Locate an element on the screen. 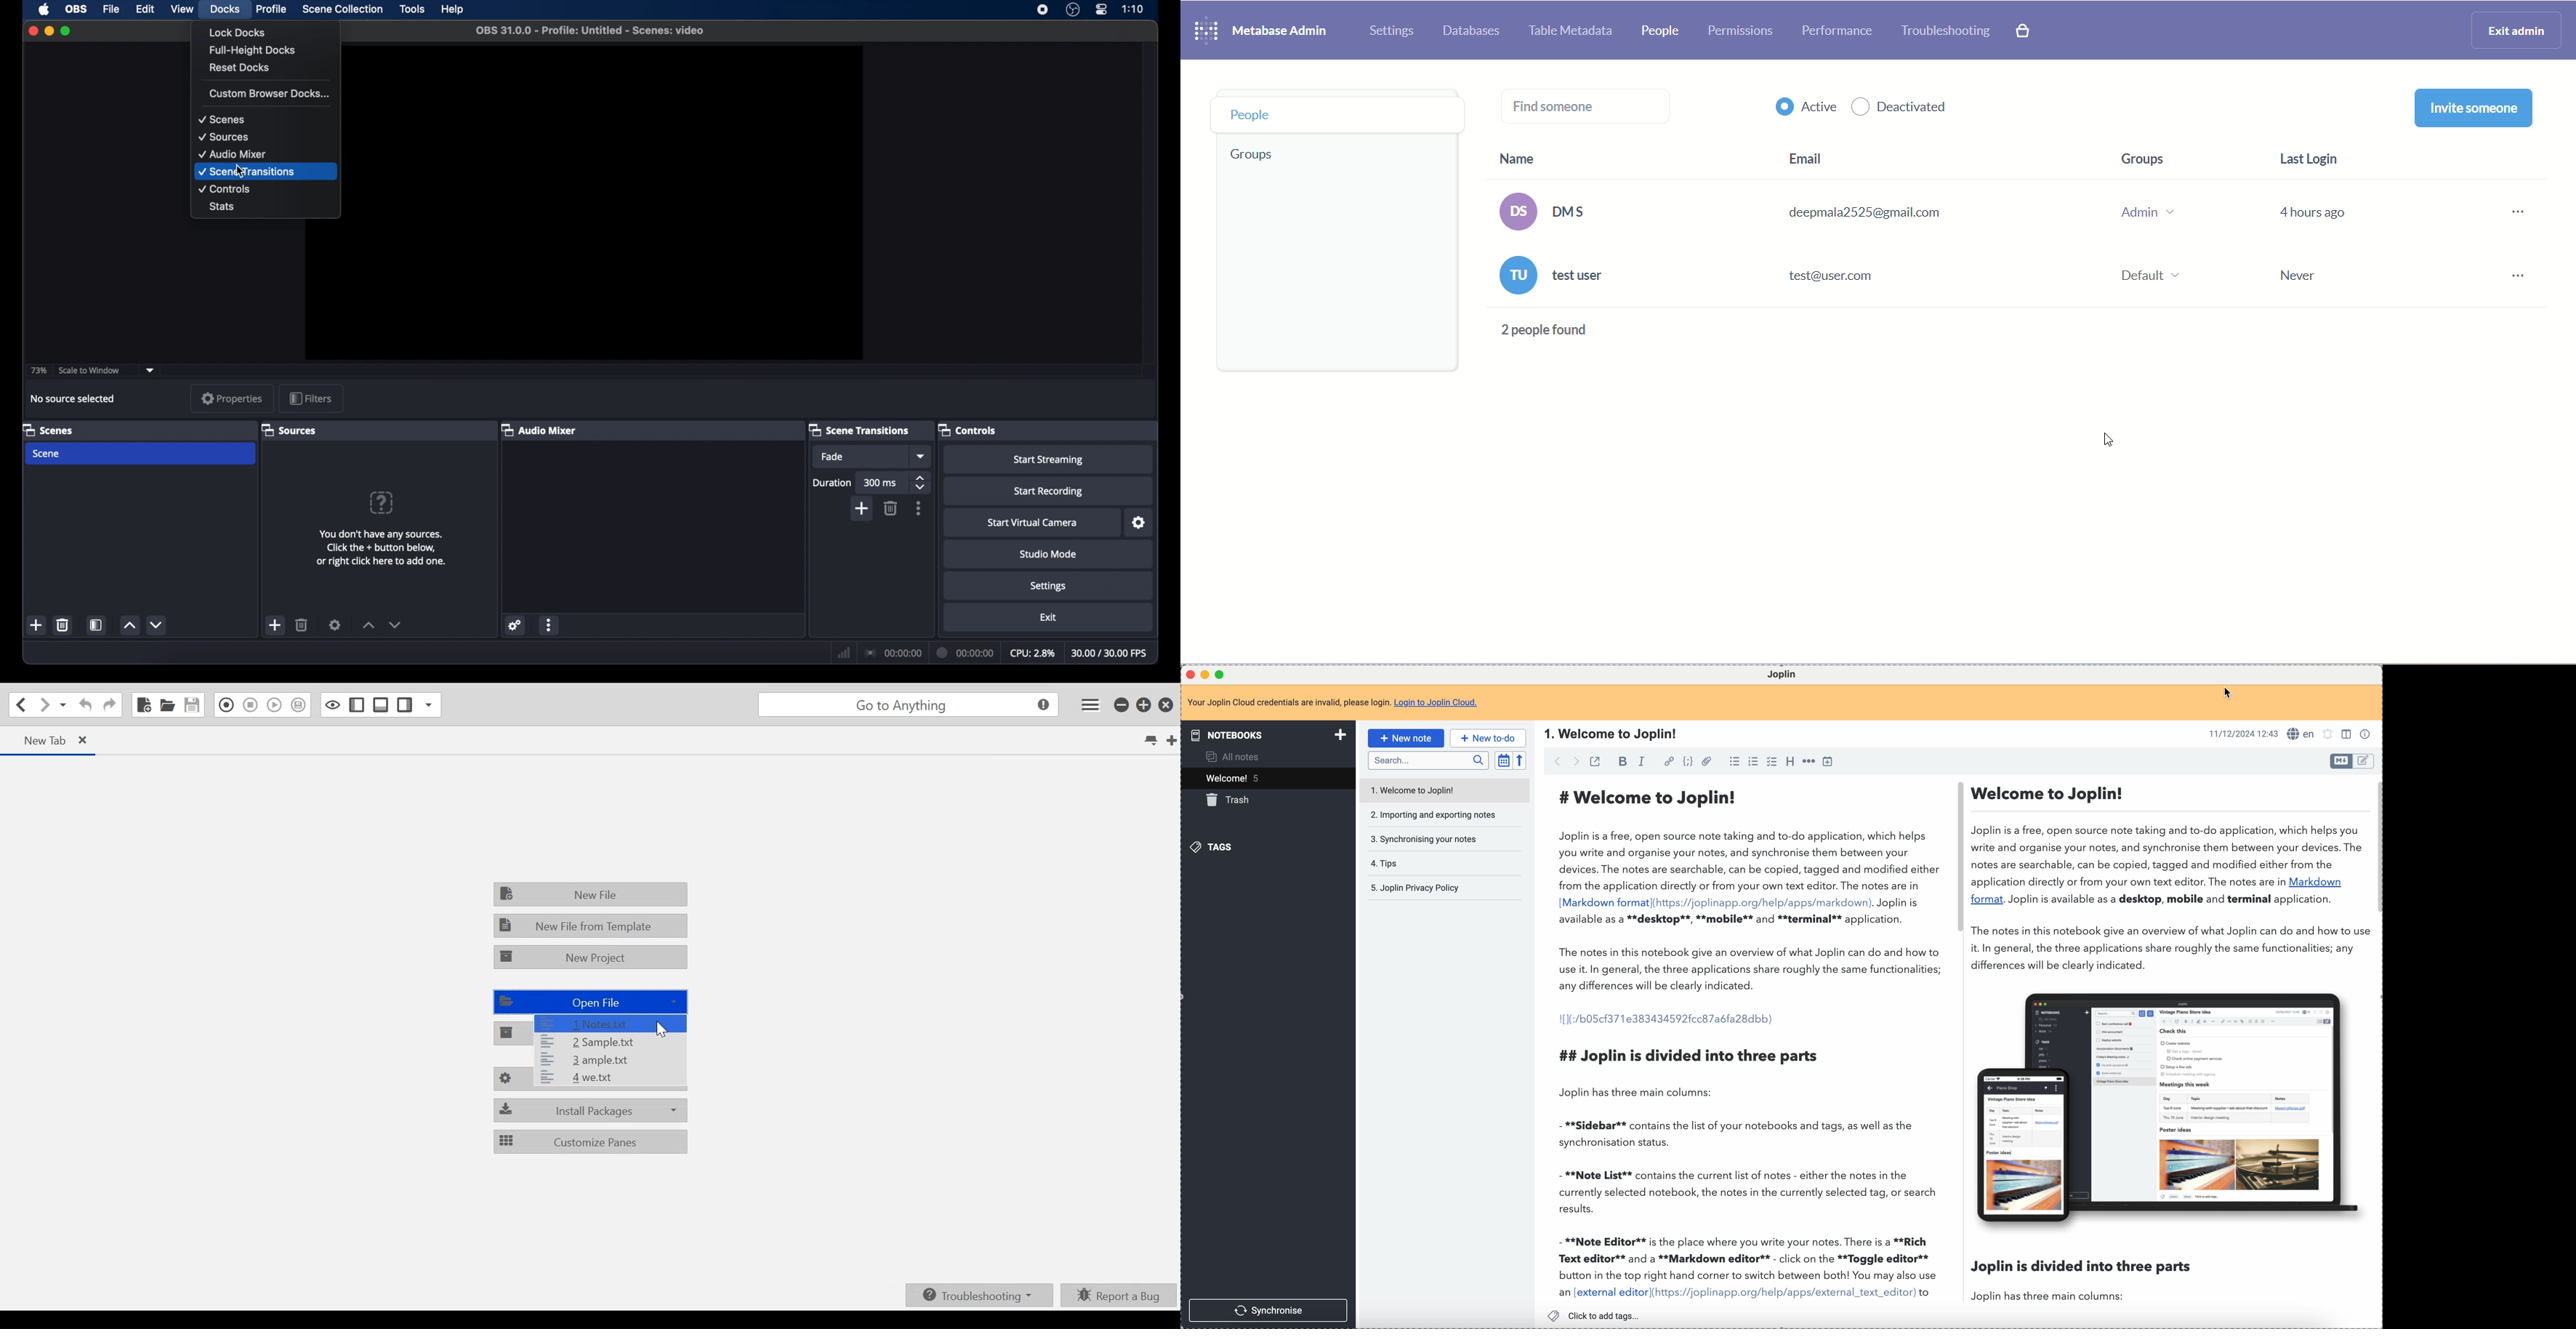 Image resolution: width=2576 pixels, height=1344 pixels. connection is located at coordinates (893, 652).